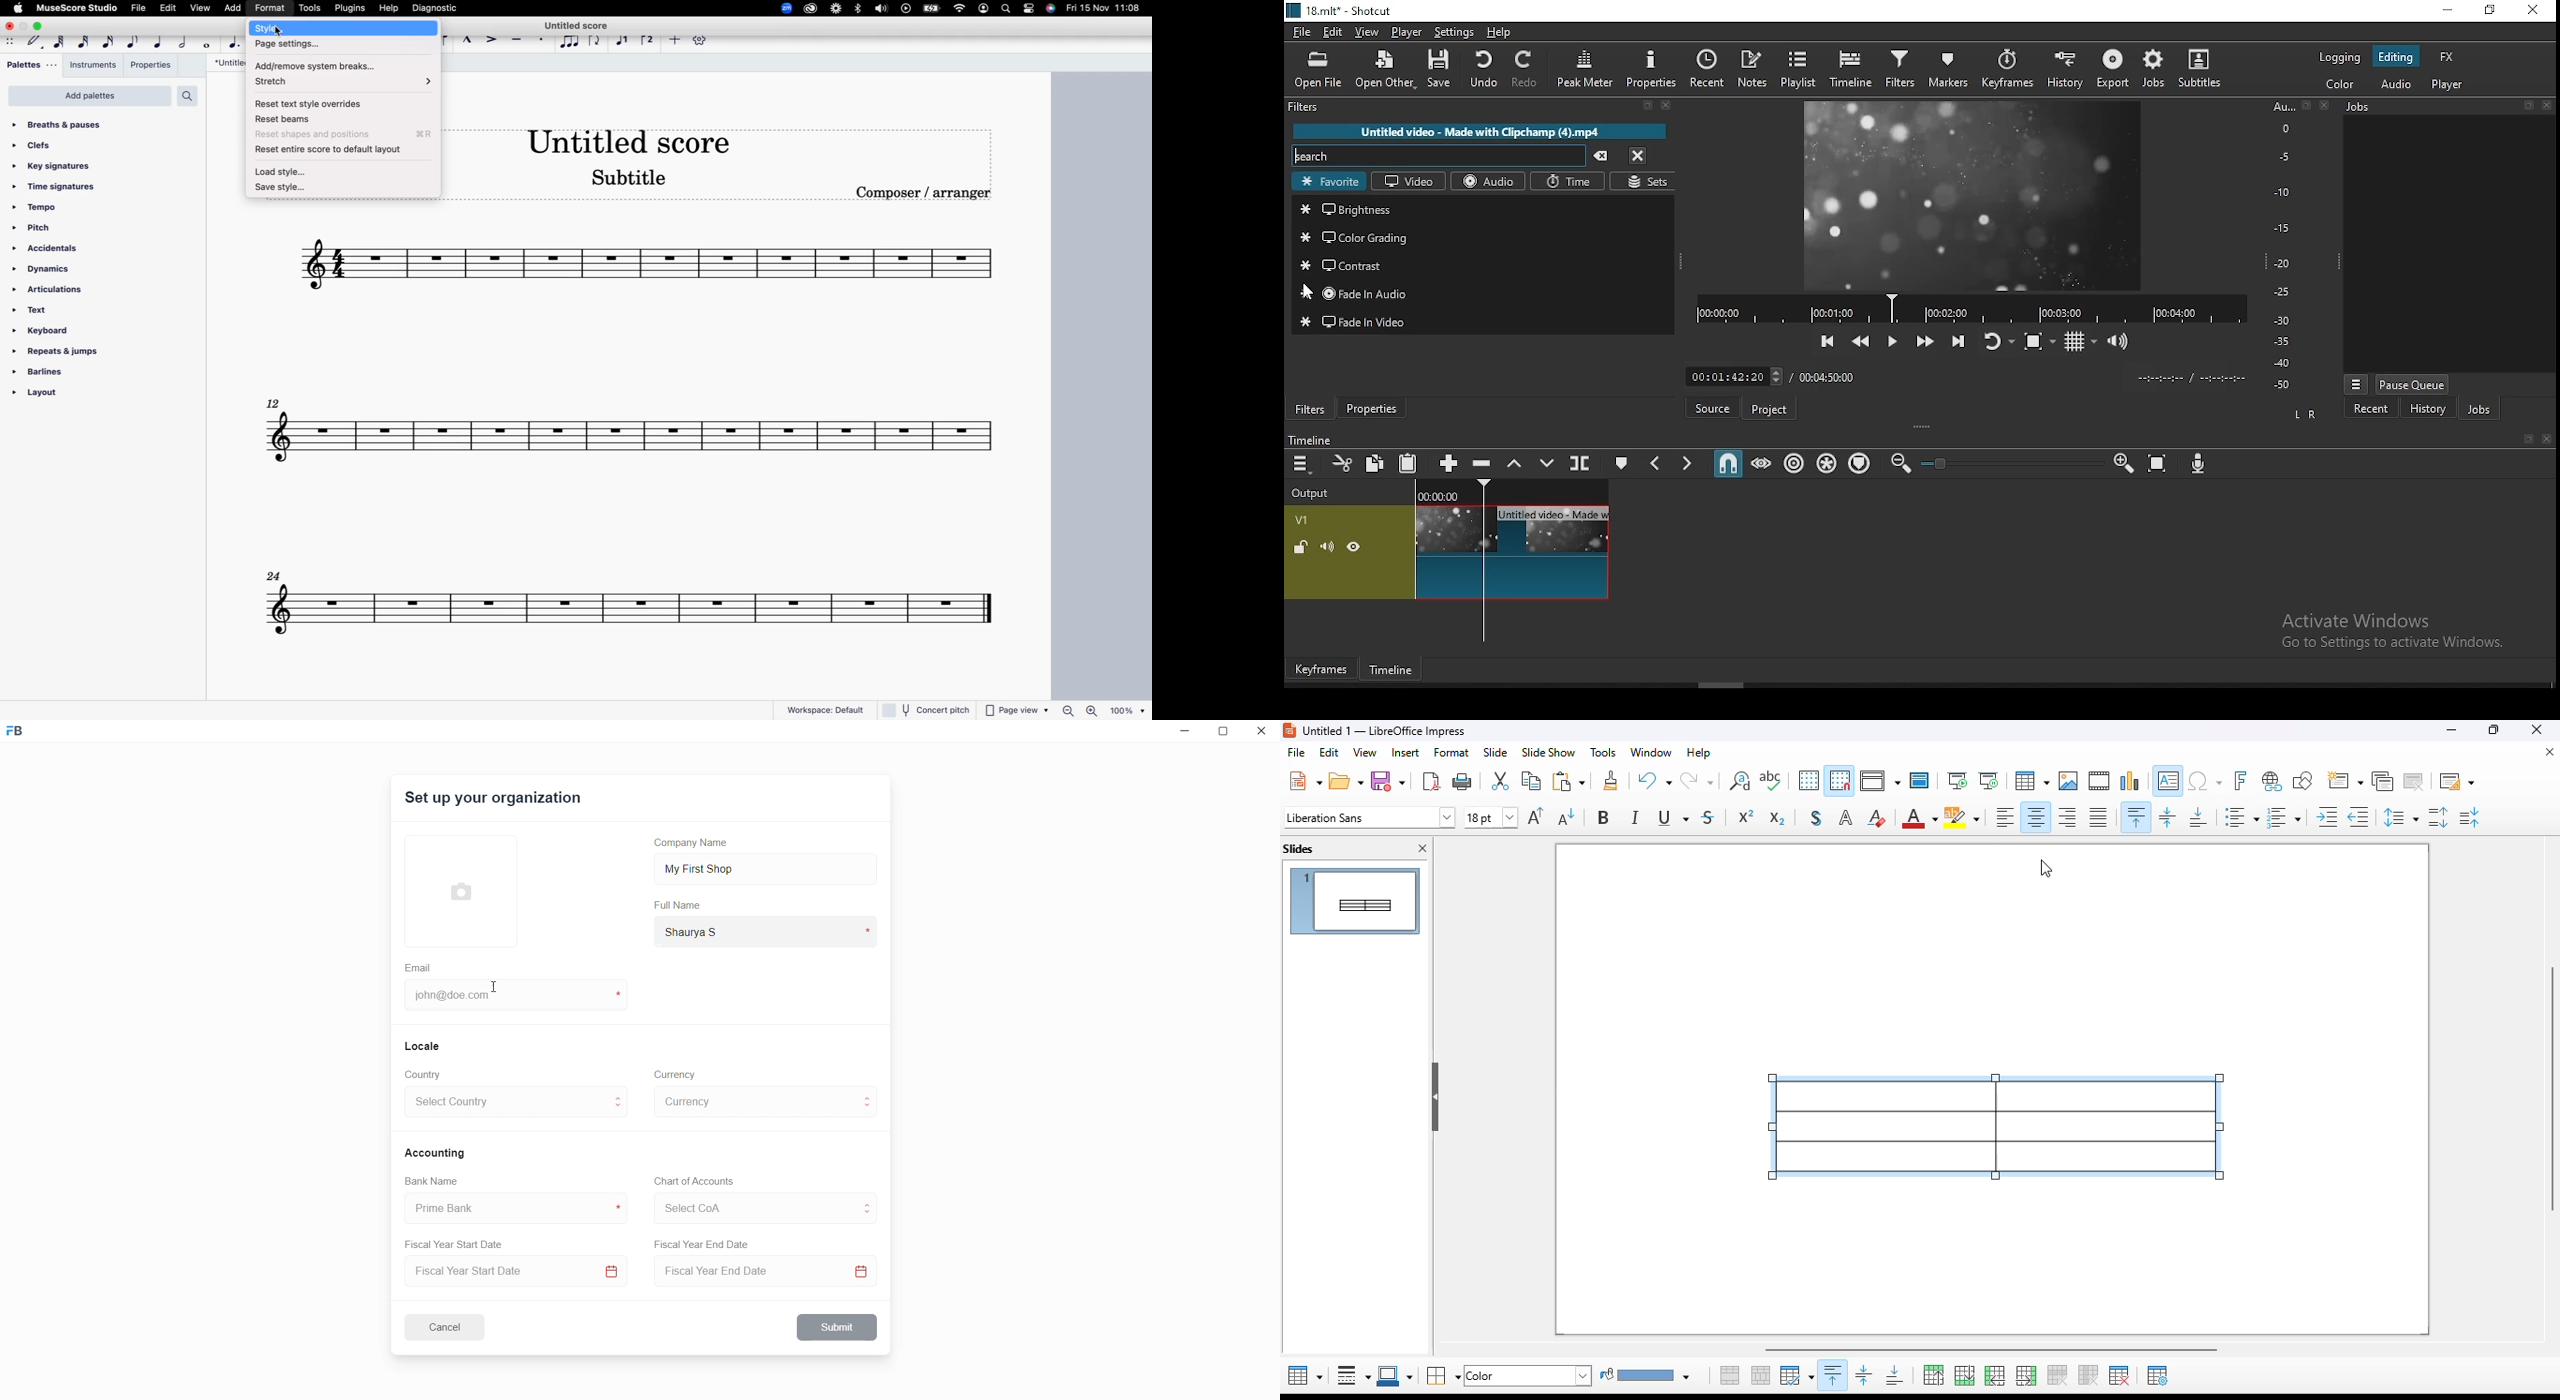  Describe the element at coordinates (38, 394) in the screenshot. I see `layout` at that location.